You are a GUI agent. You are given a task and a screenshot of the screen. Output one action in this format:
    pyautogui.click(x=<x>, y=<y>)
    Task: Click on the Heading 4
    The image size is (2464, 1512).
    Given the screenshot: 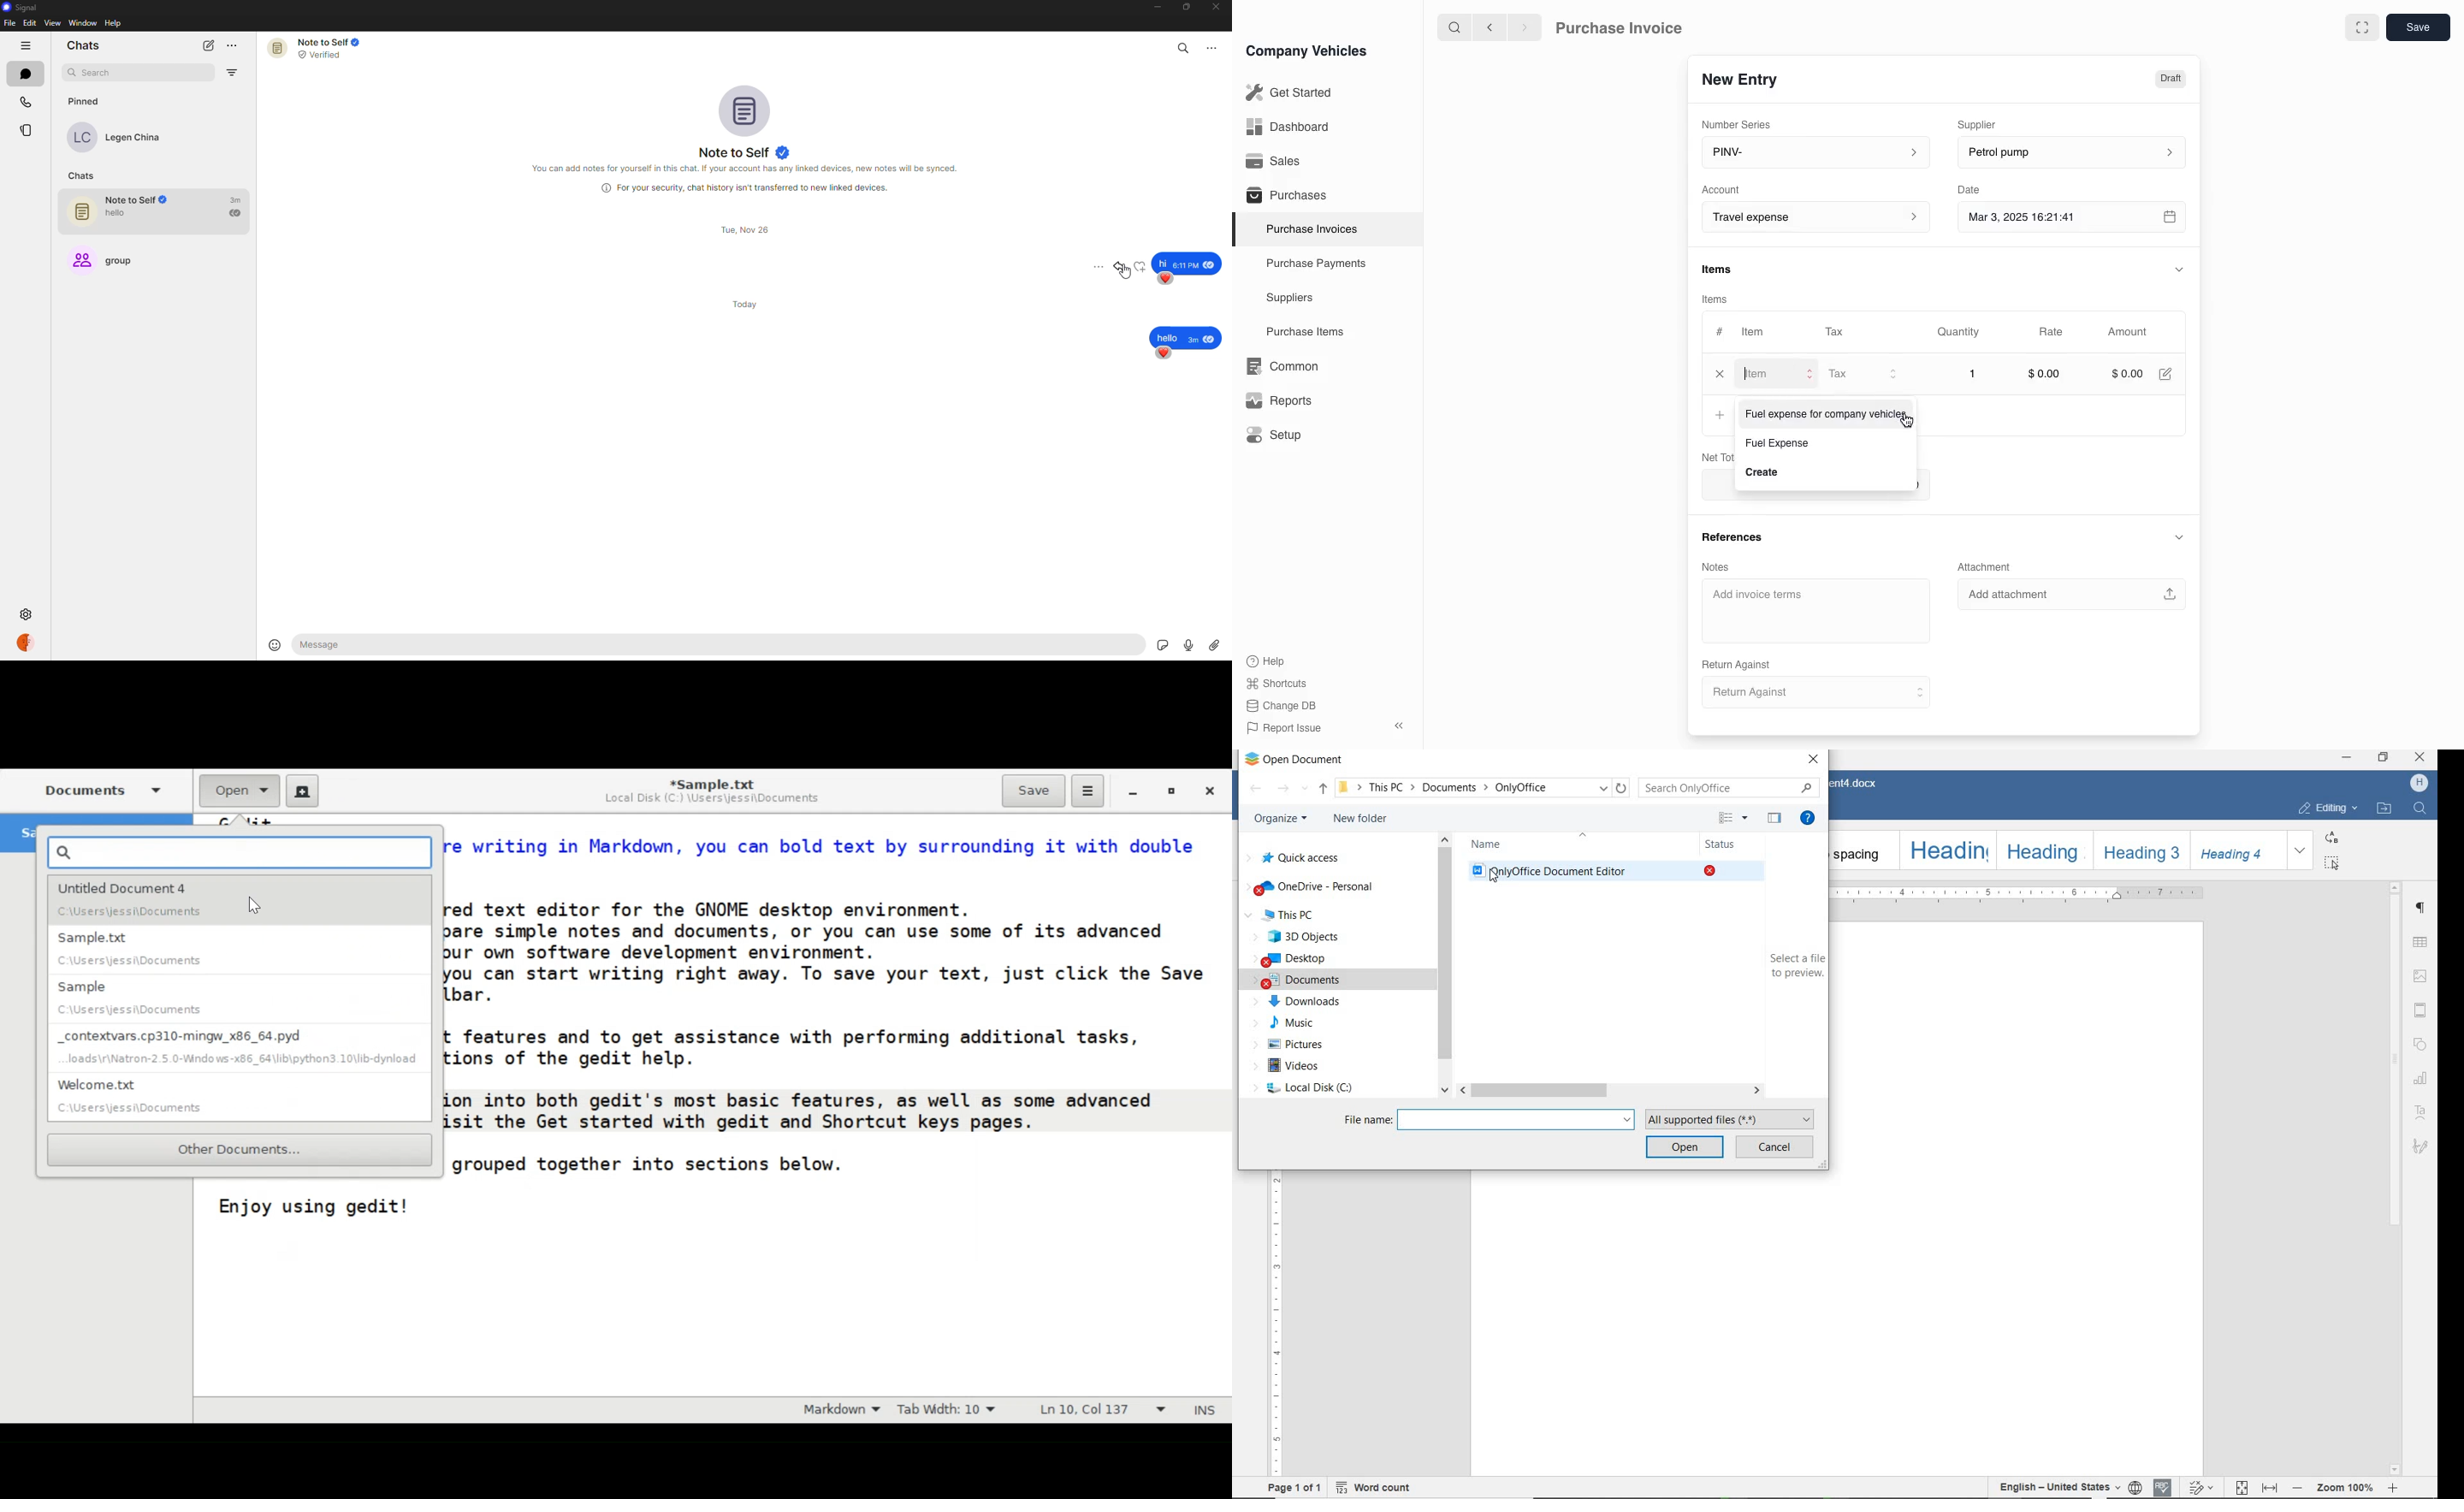 What is the action you would take?
    pyautogui.click(x=2241, y=851)
    